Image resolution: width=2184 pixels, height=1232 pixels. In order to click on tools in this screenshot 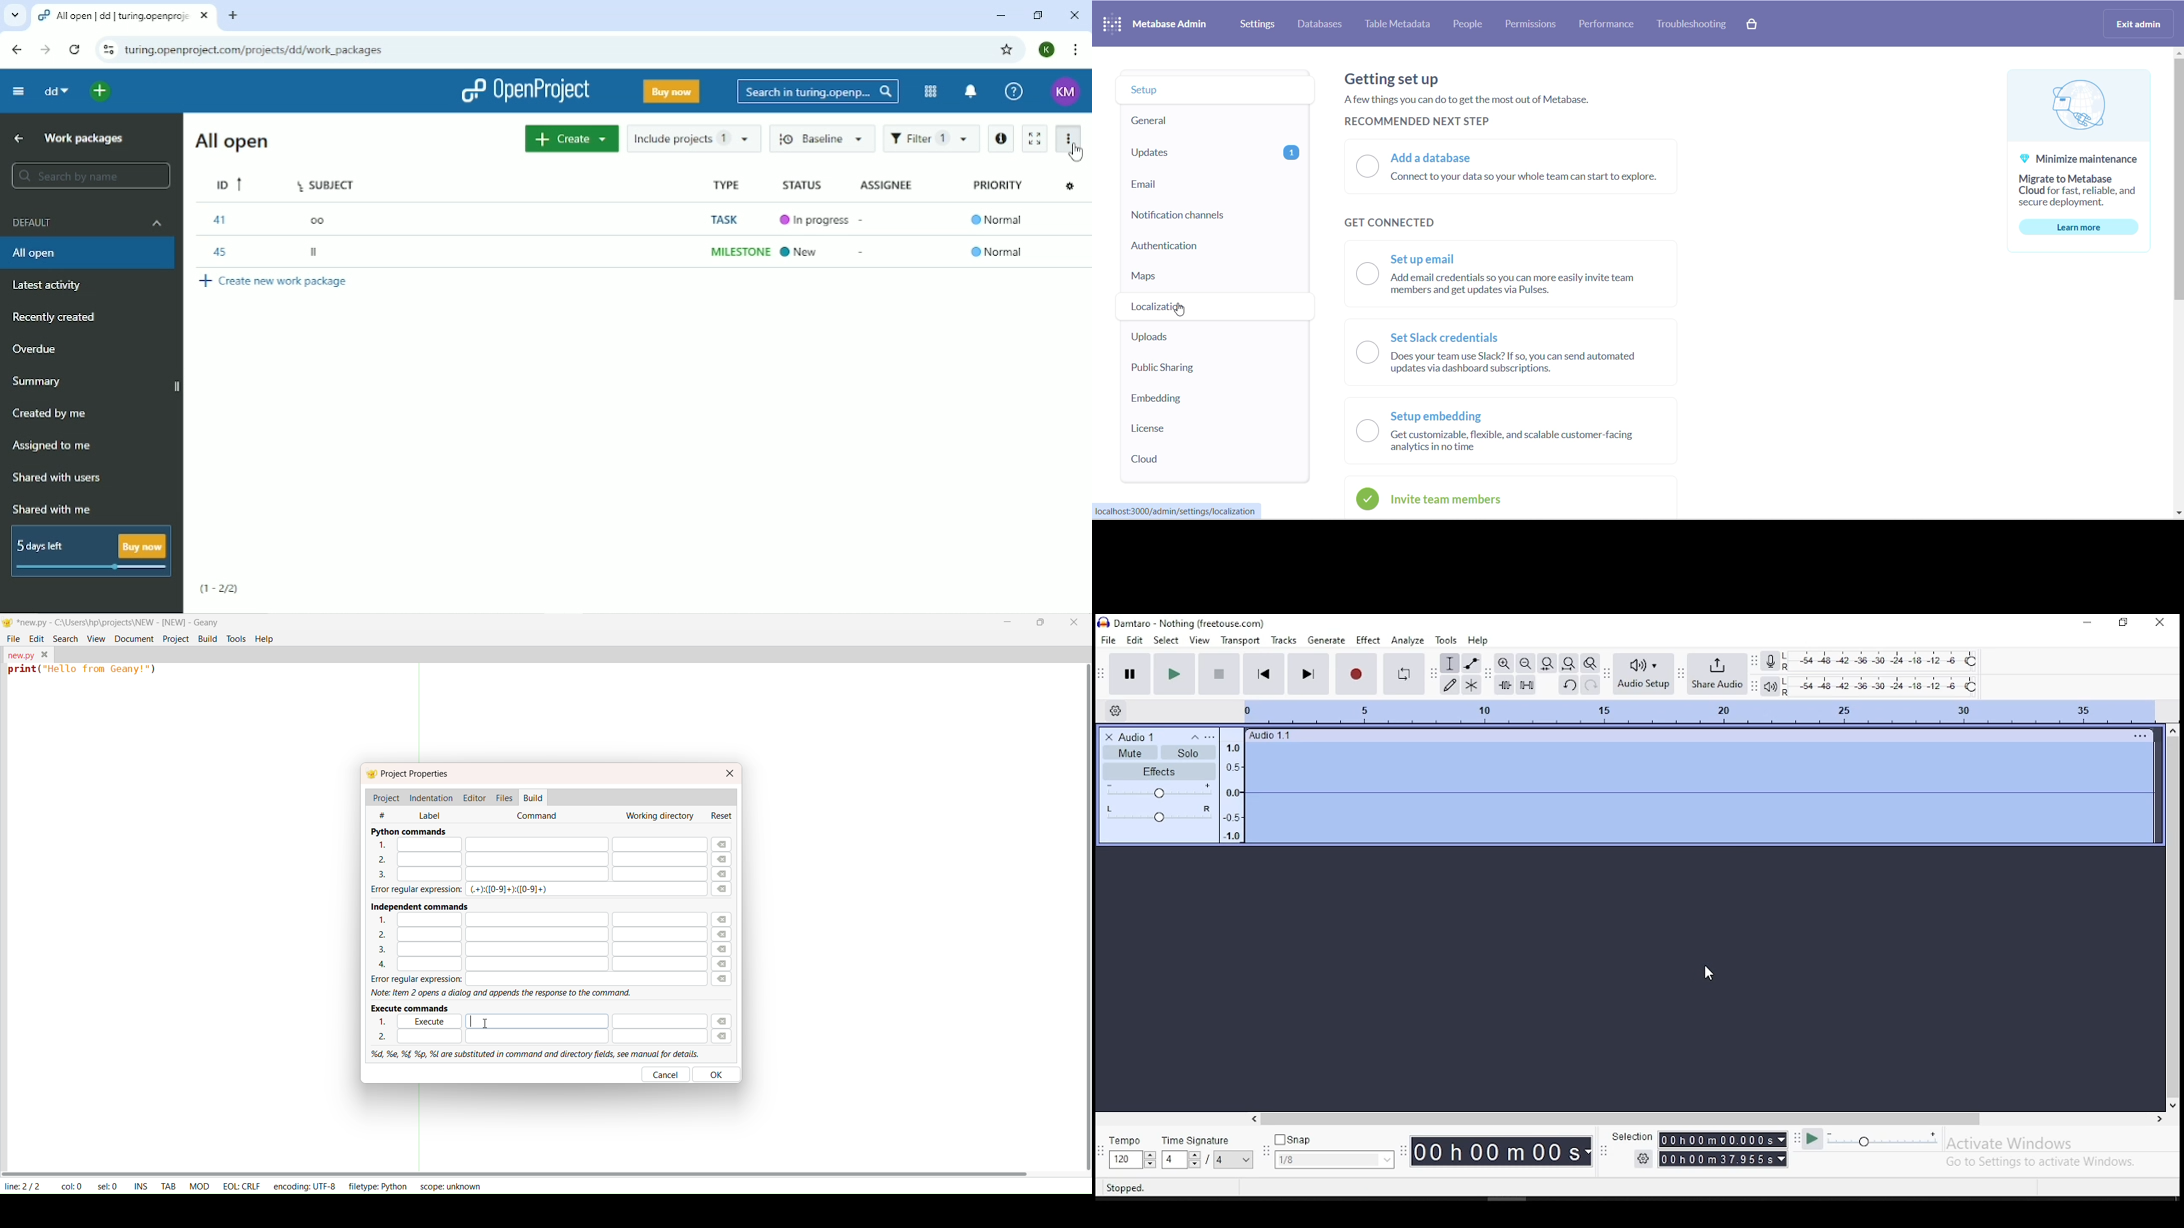, I will do `click(1448, 640)`.